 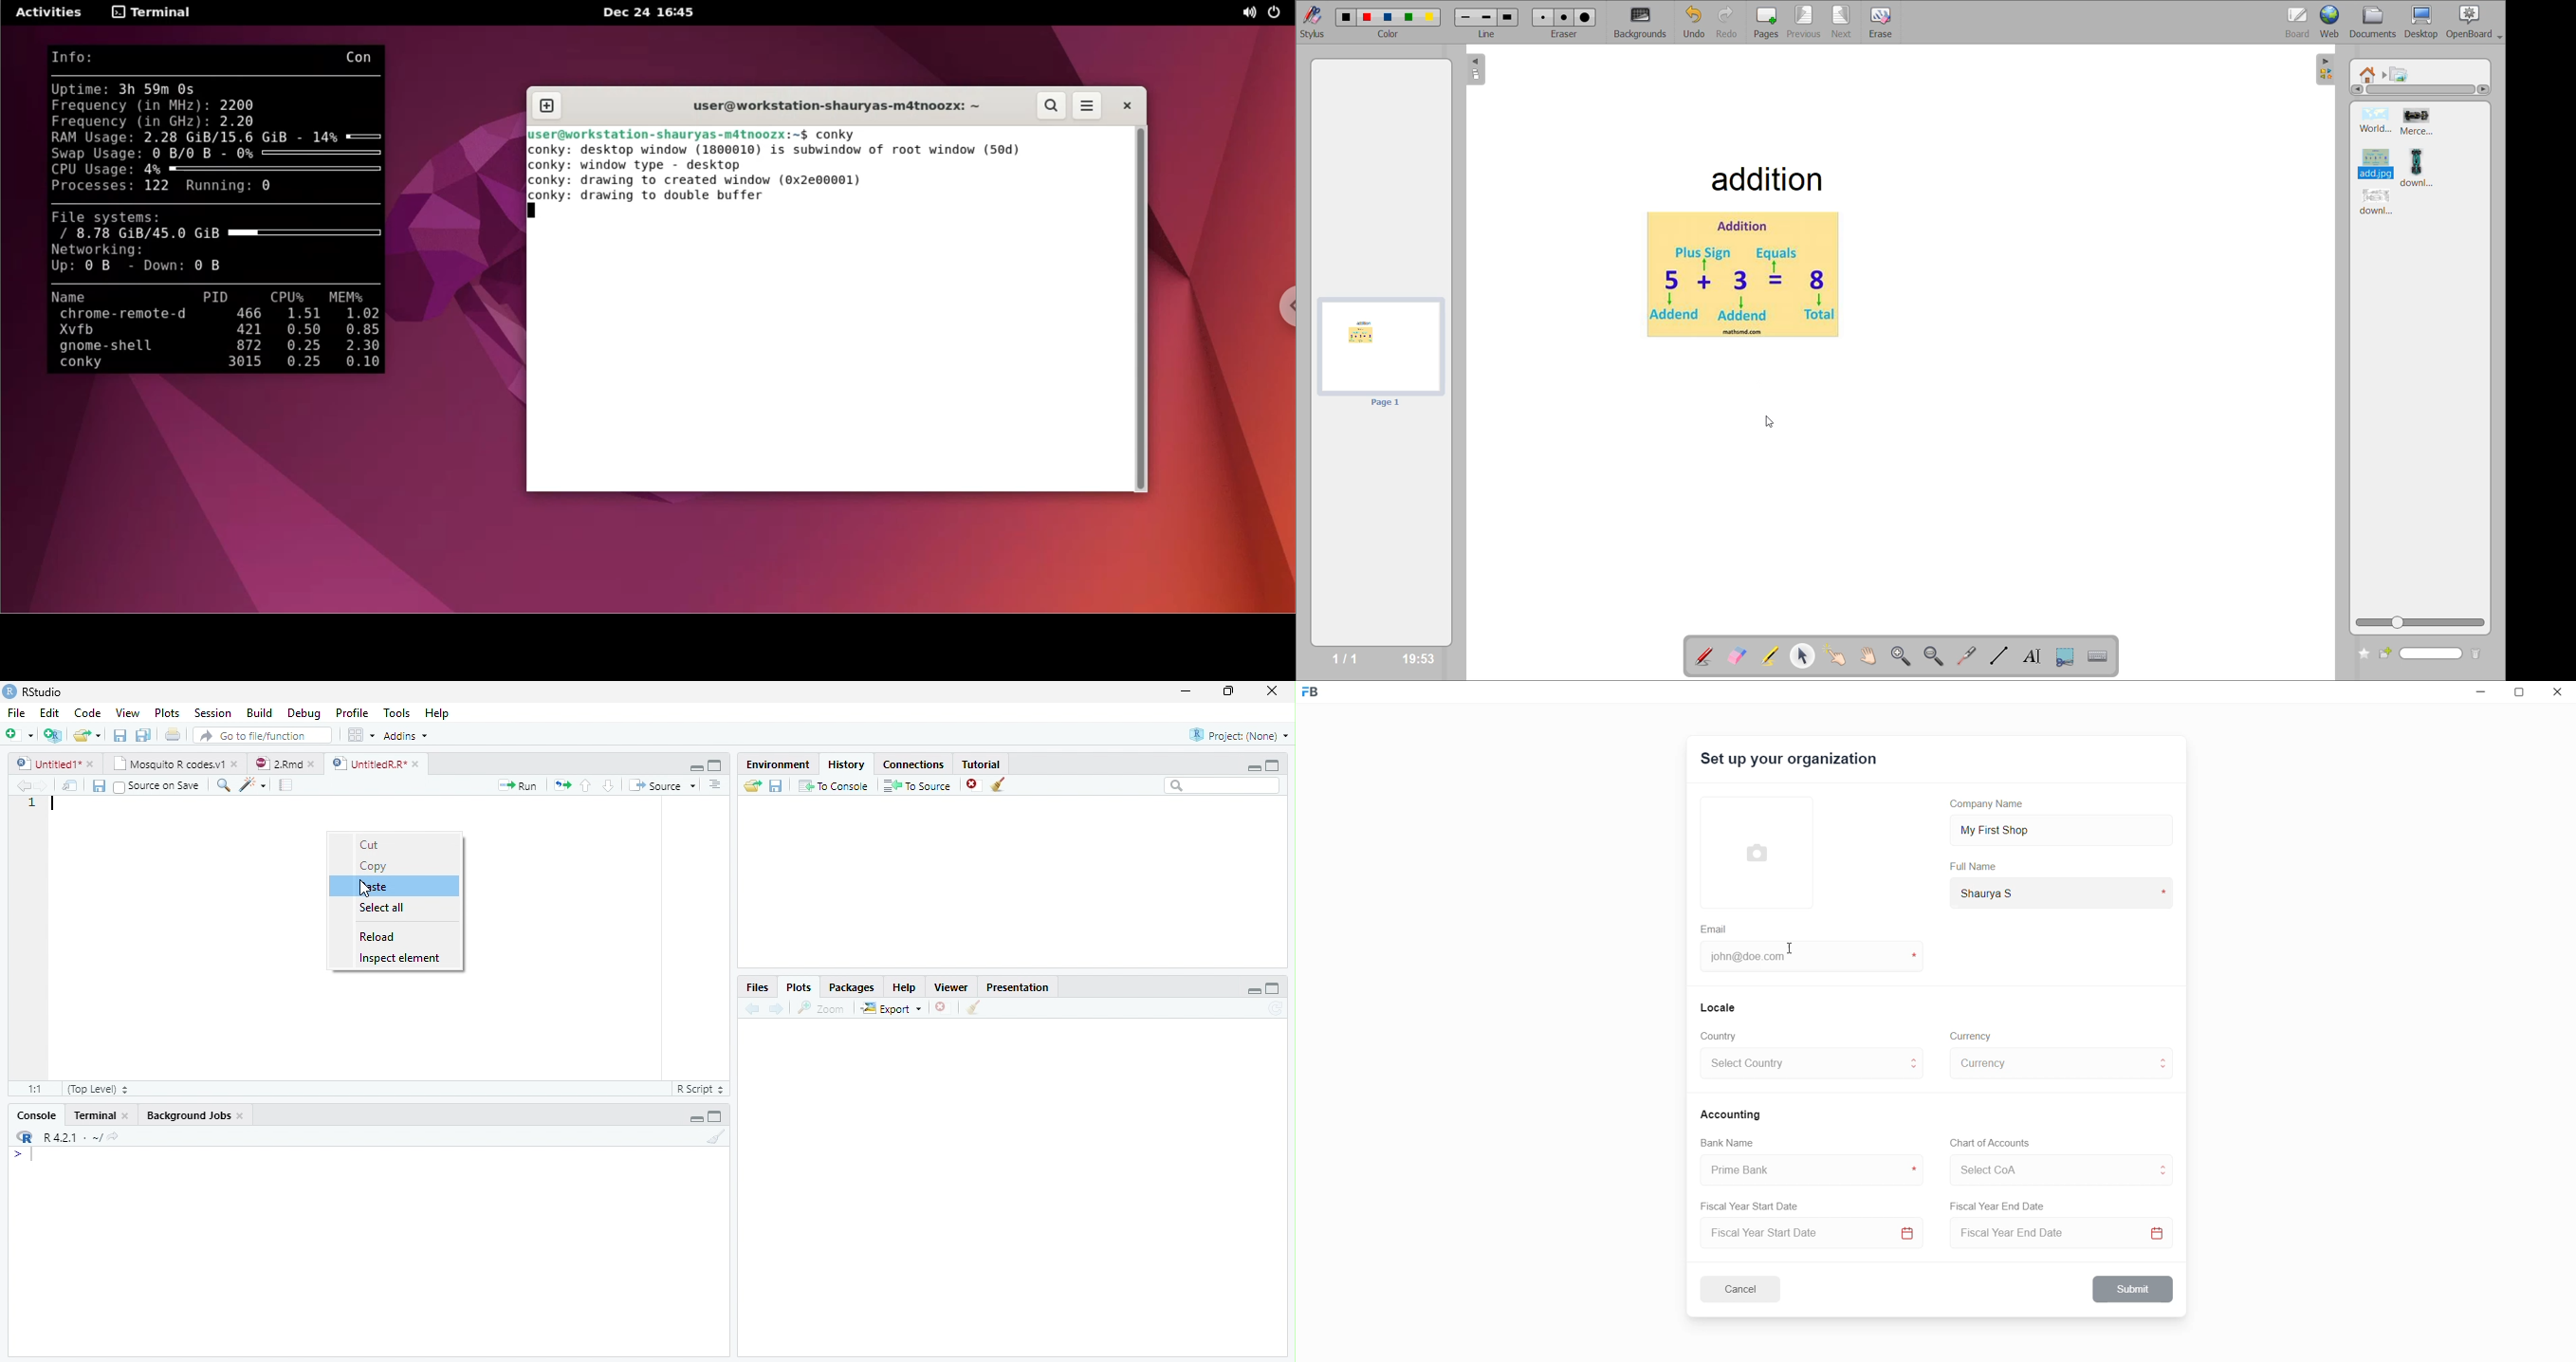 I want to click on Code, so click(x=89, y=712).